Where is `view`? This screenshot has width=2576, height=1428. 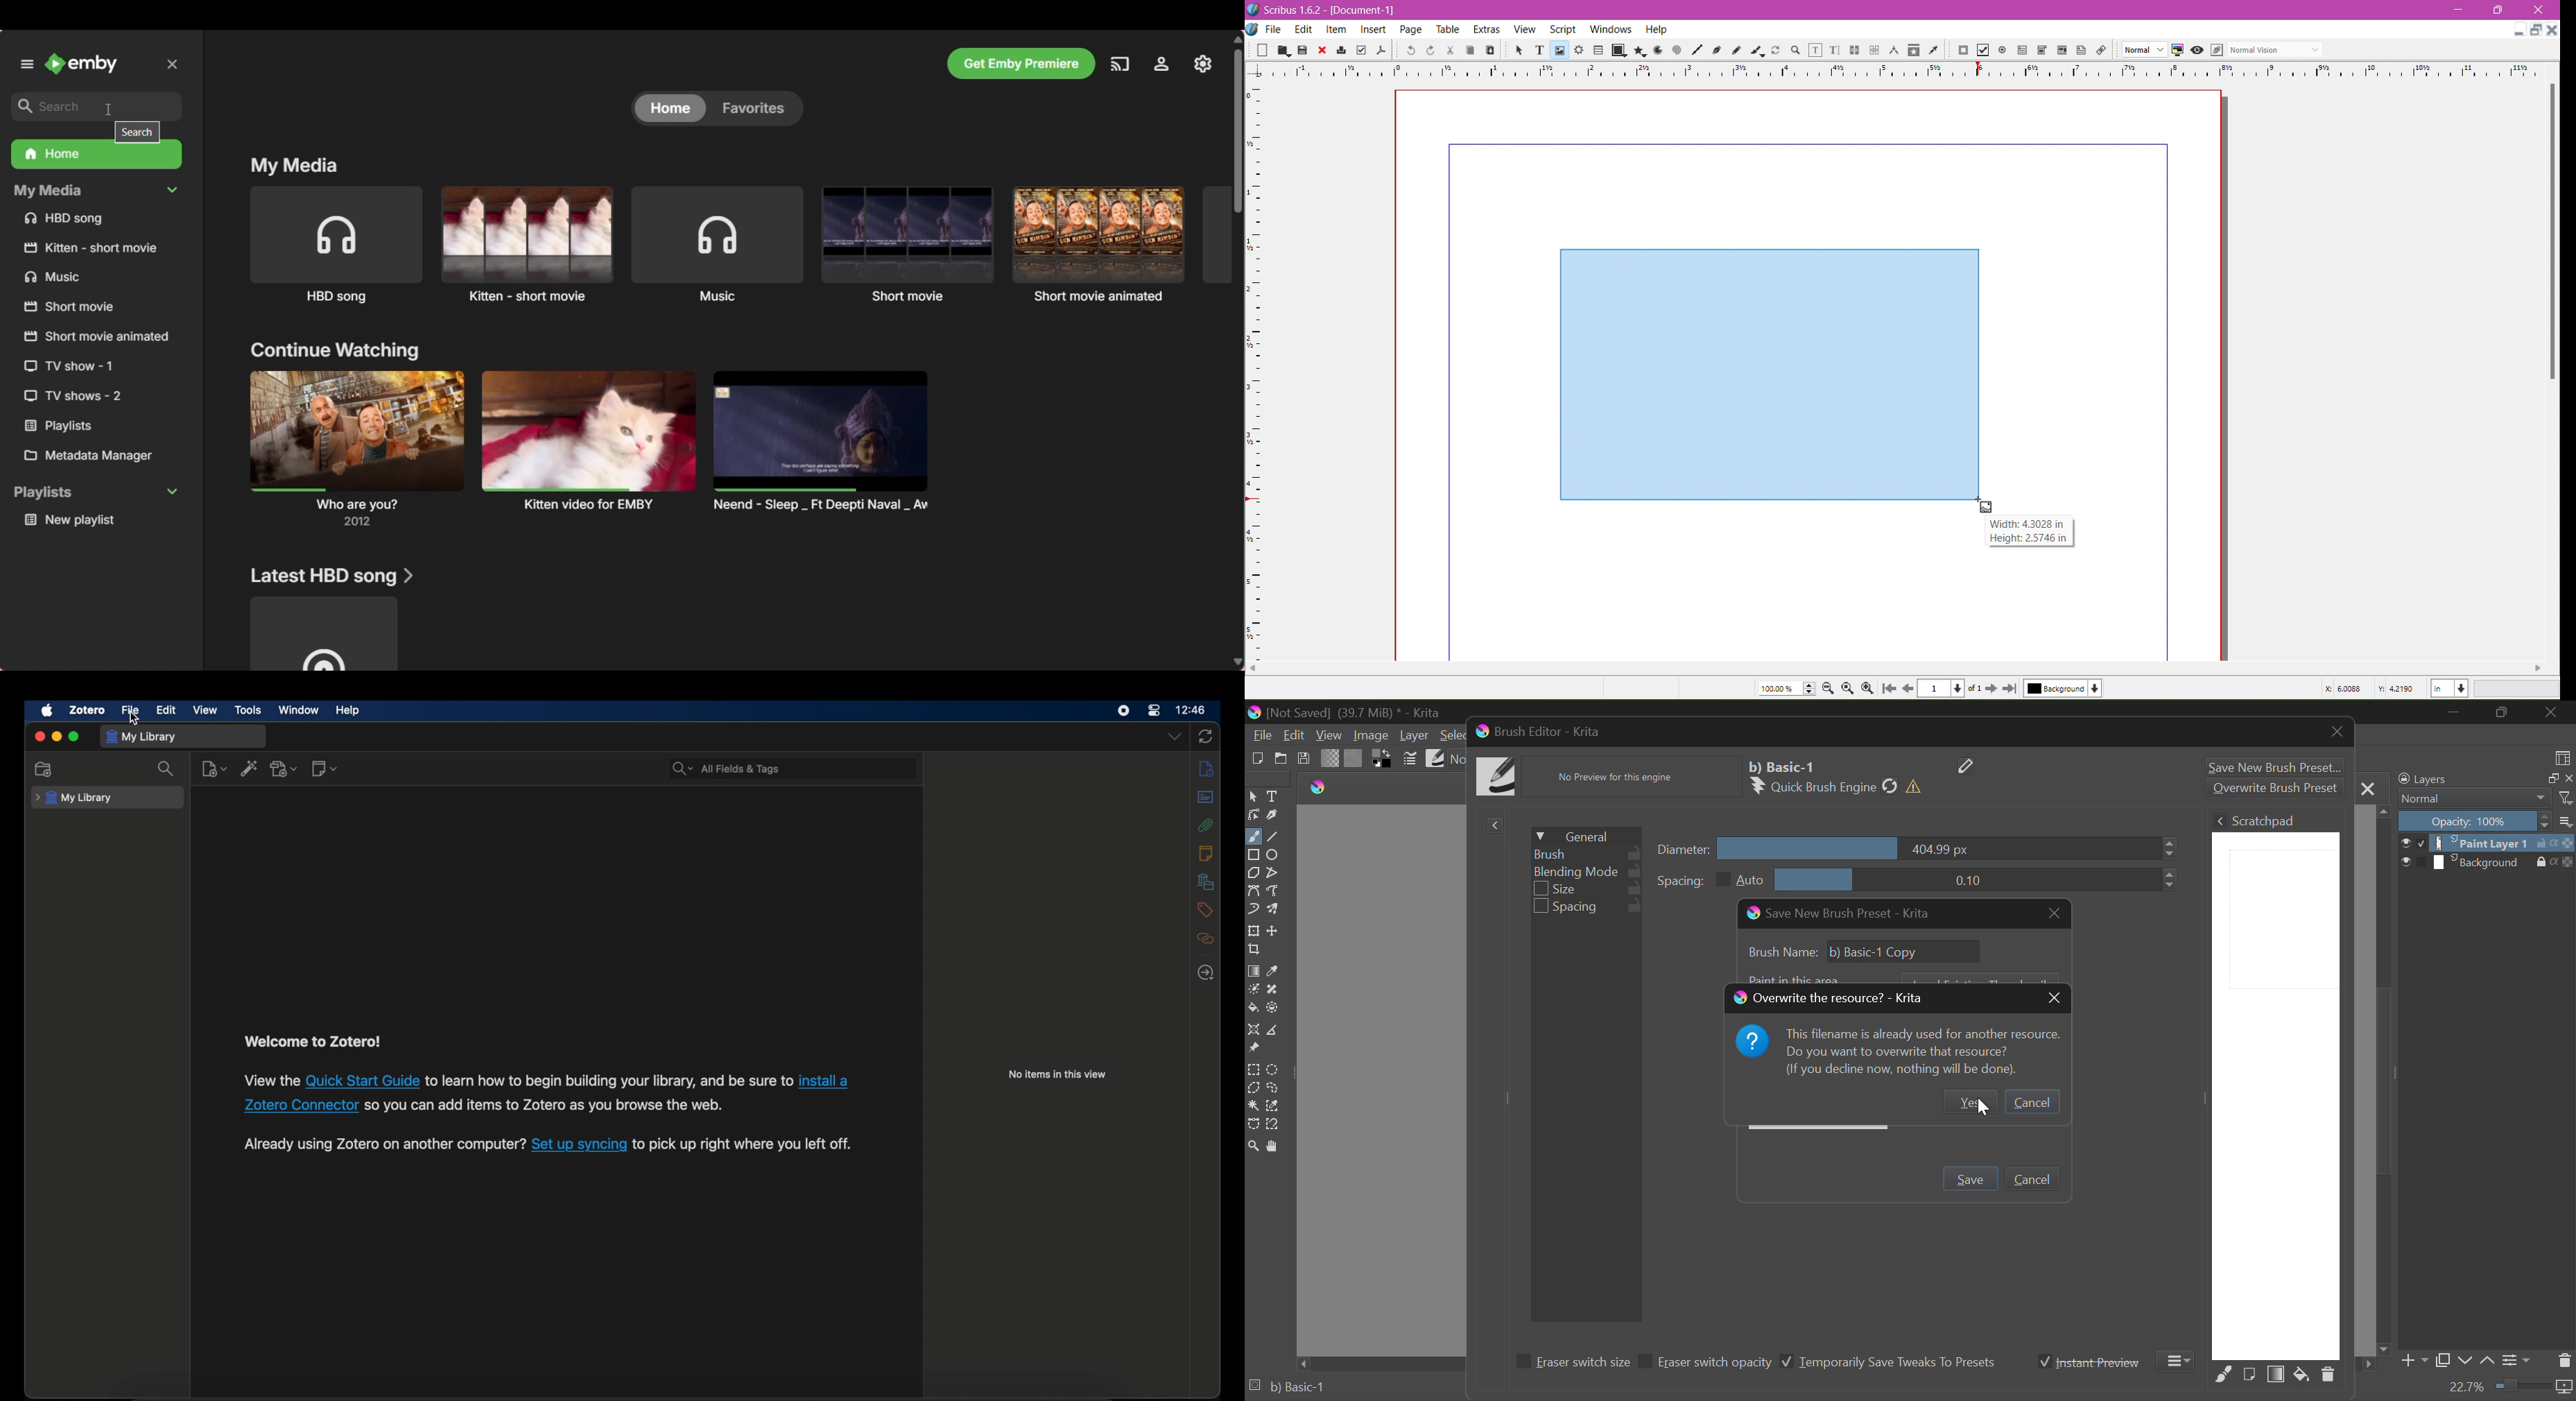
view is located at coordinates (205, 711).